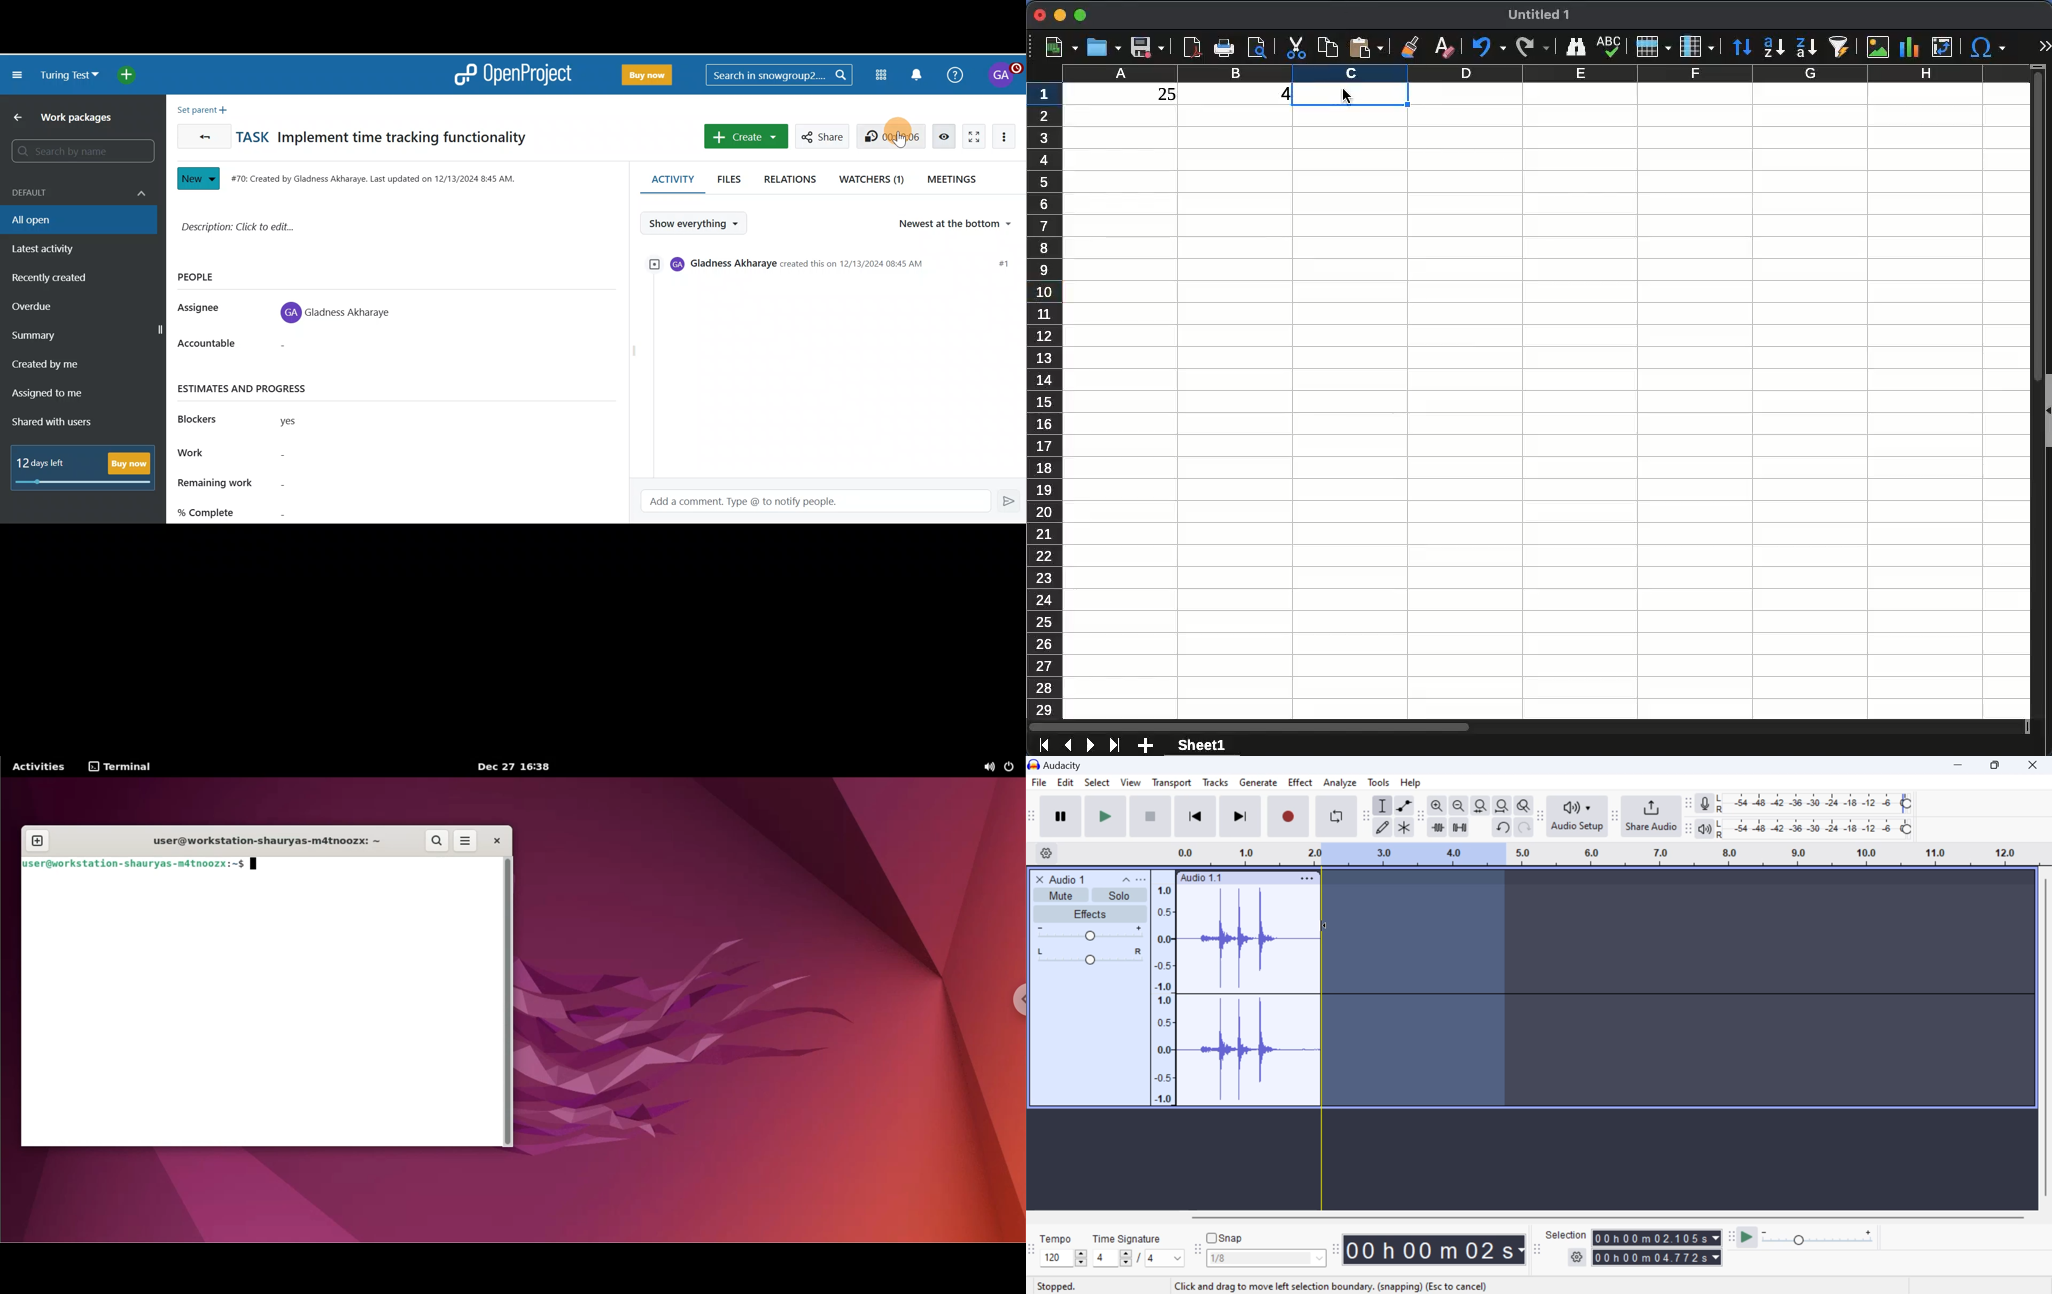 This screenshot has width=2072, height=1316. I want to click on Enter, so click(1010, 500).